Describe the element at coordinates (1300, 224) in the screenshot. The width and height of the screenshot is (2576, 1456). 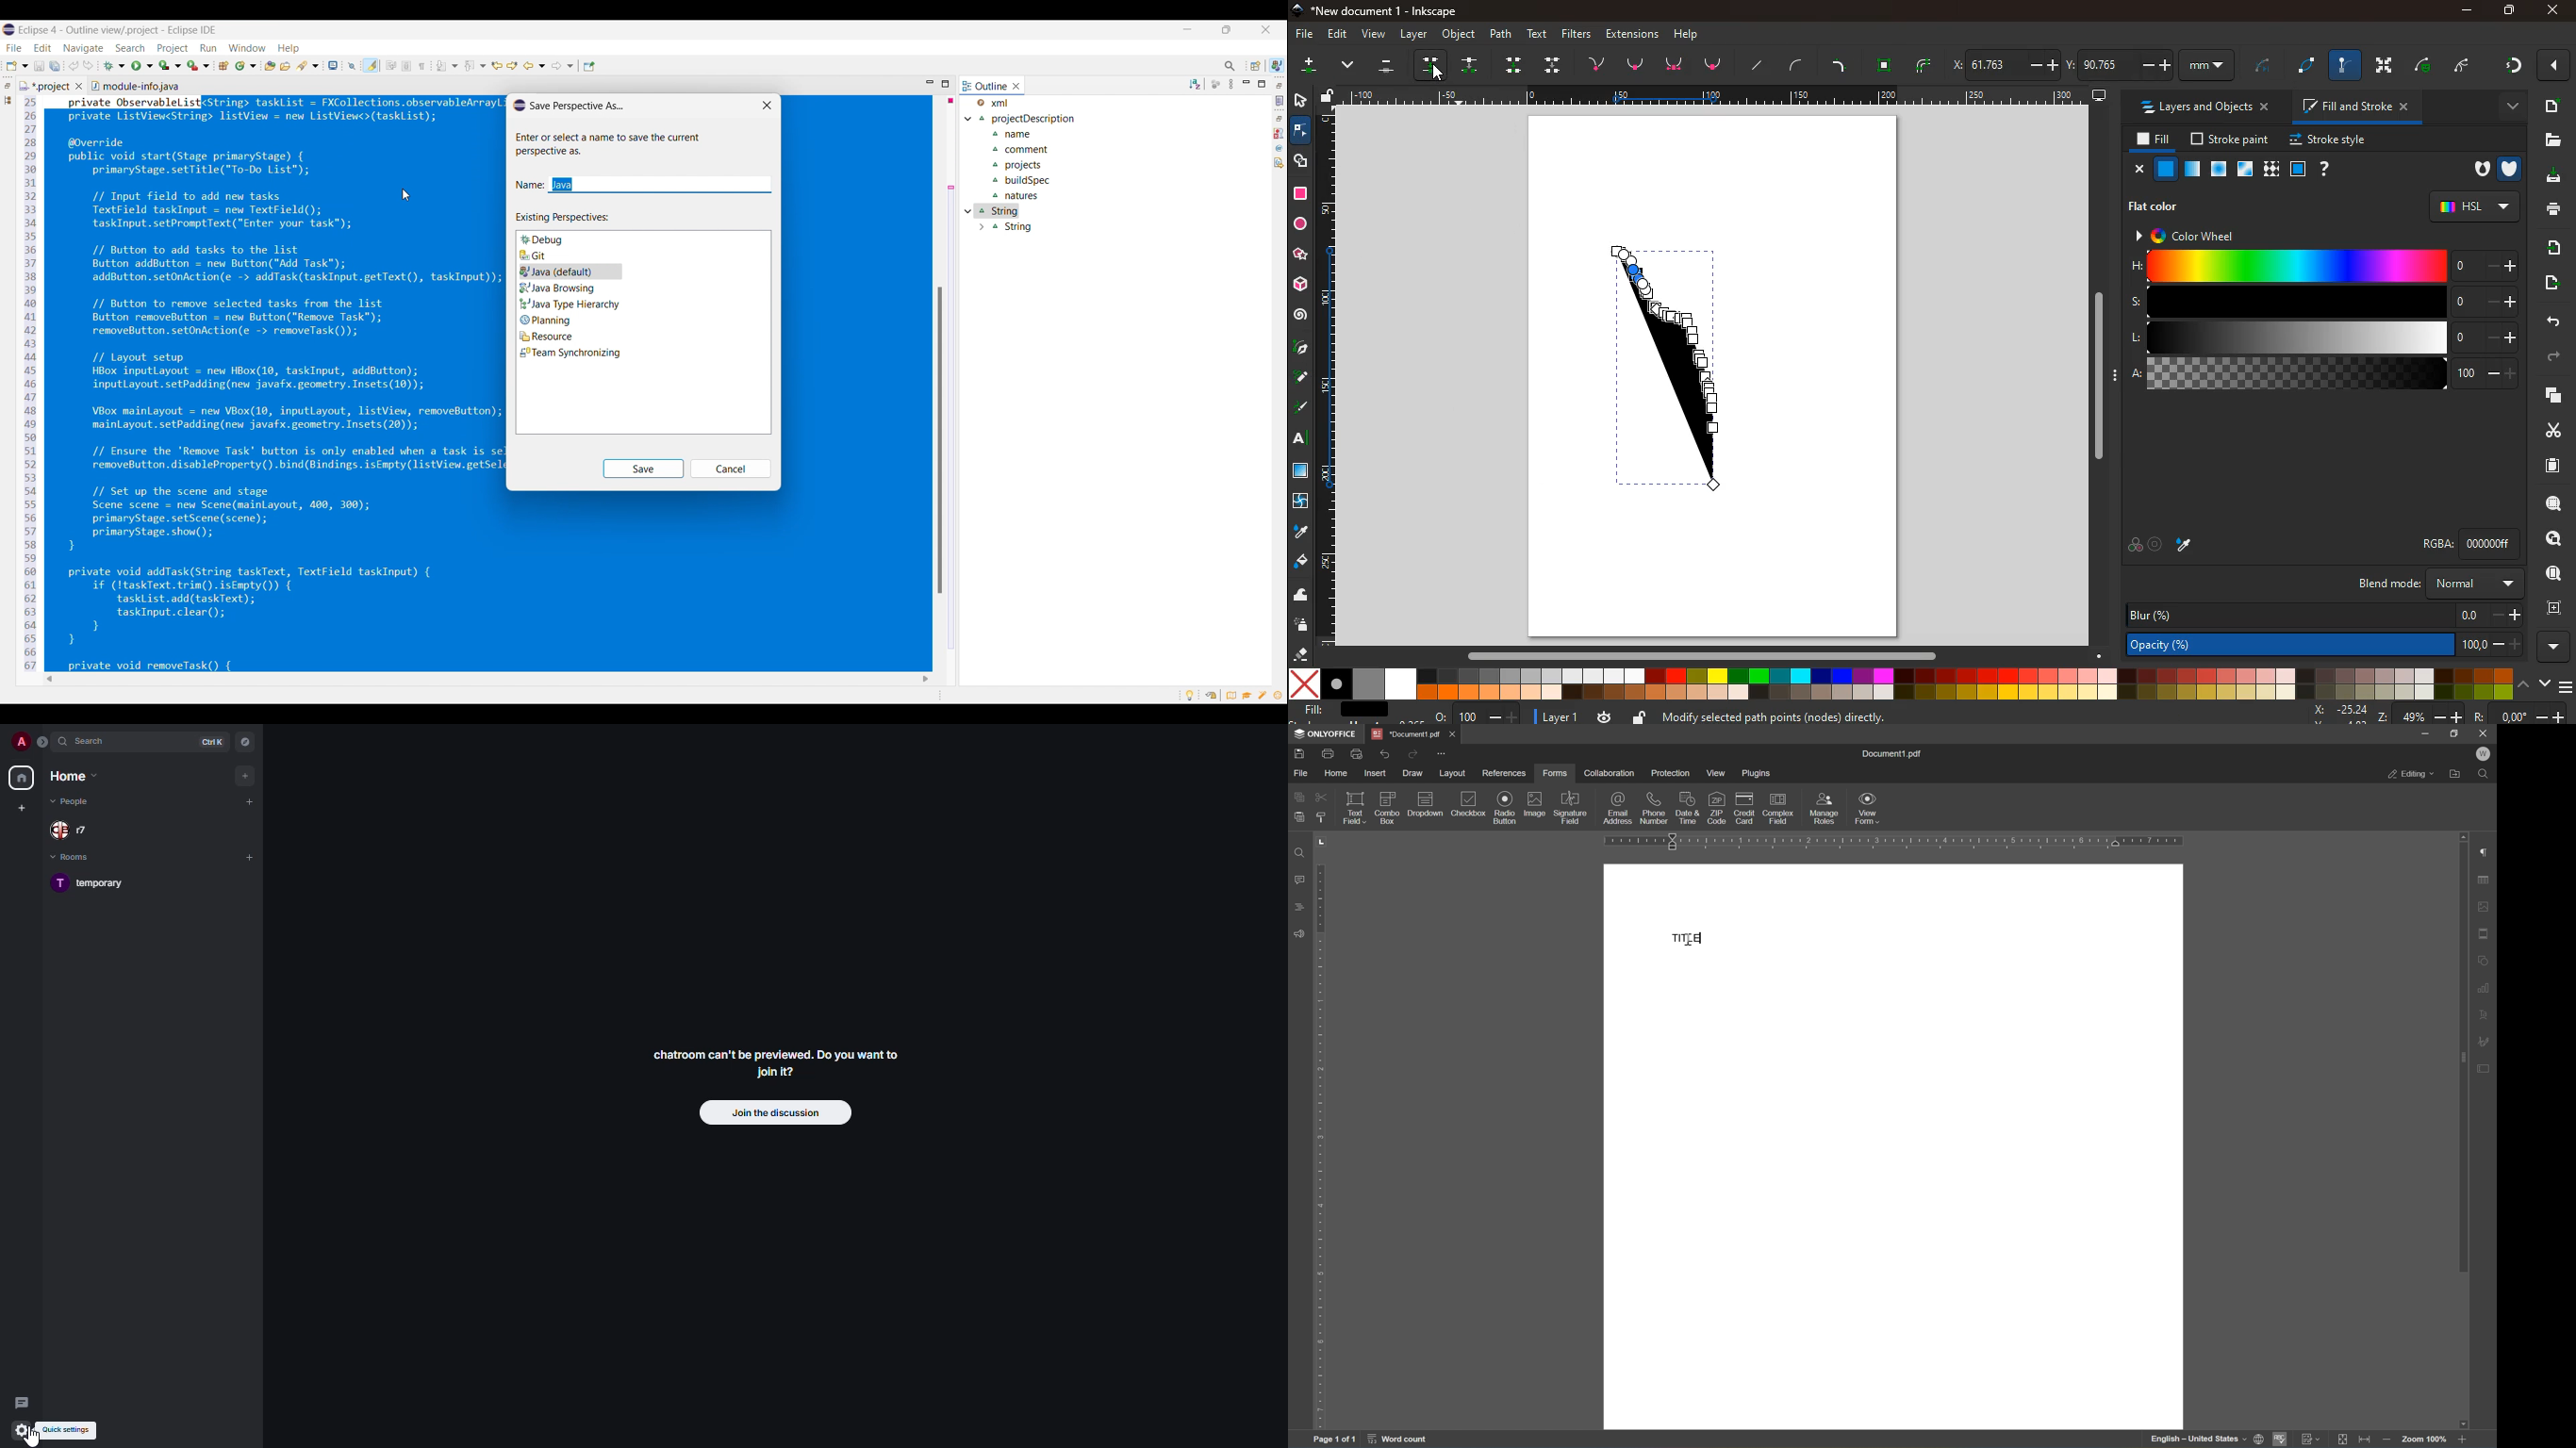
I see `circle` at that location.